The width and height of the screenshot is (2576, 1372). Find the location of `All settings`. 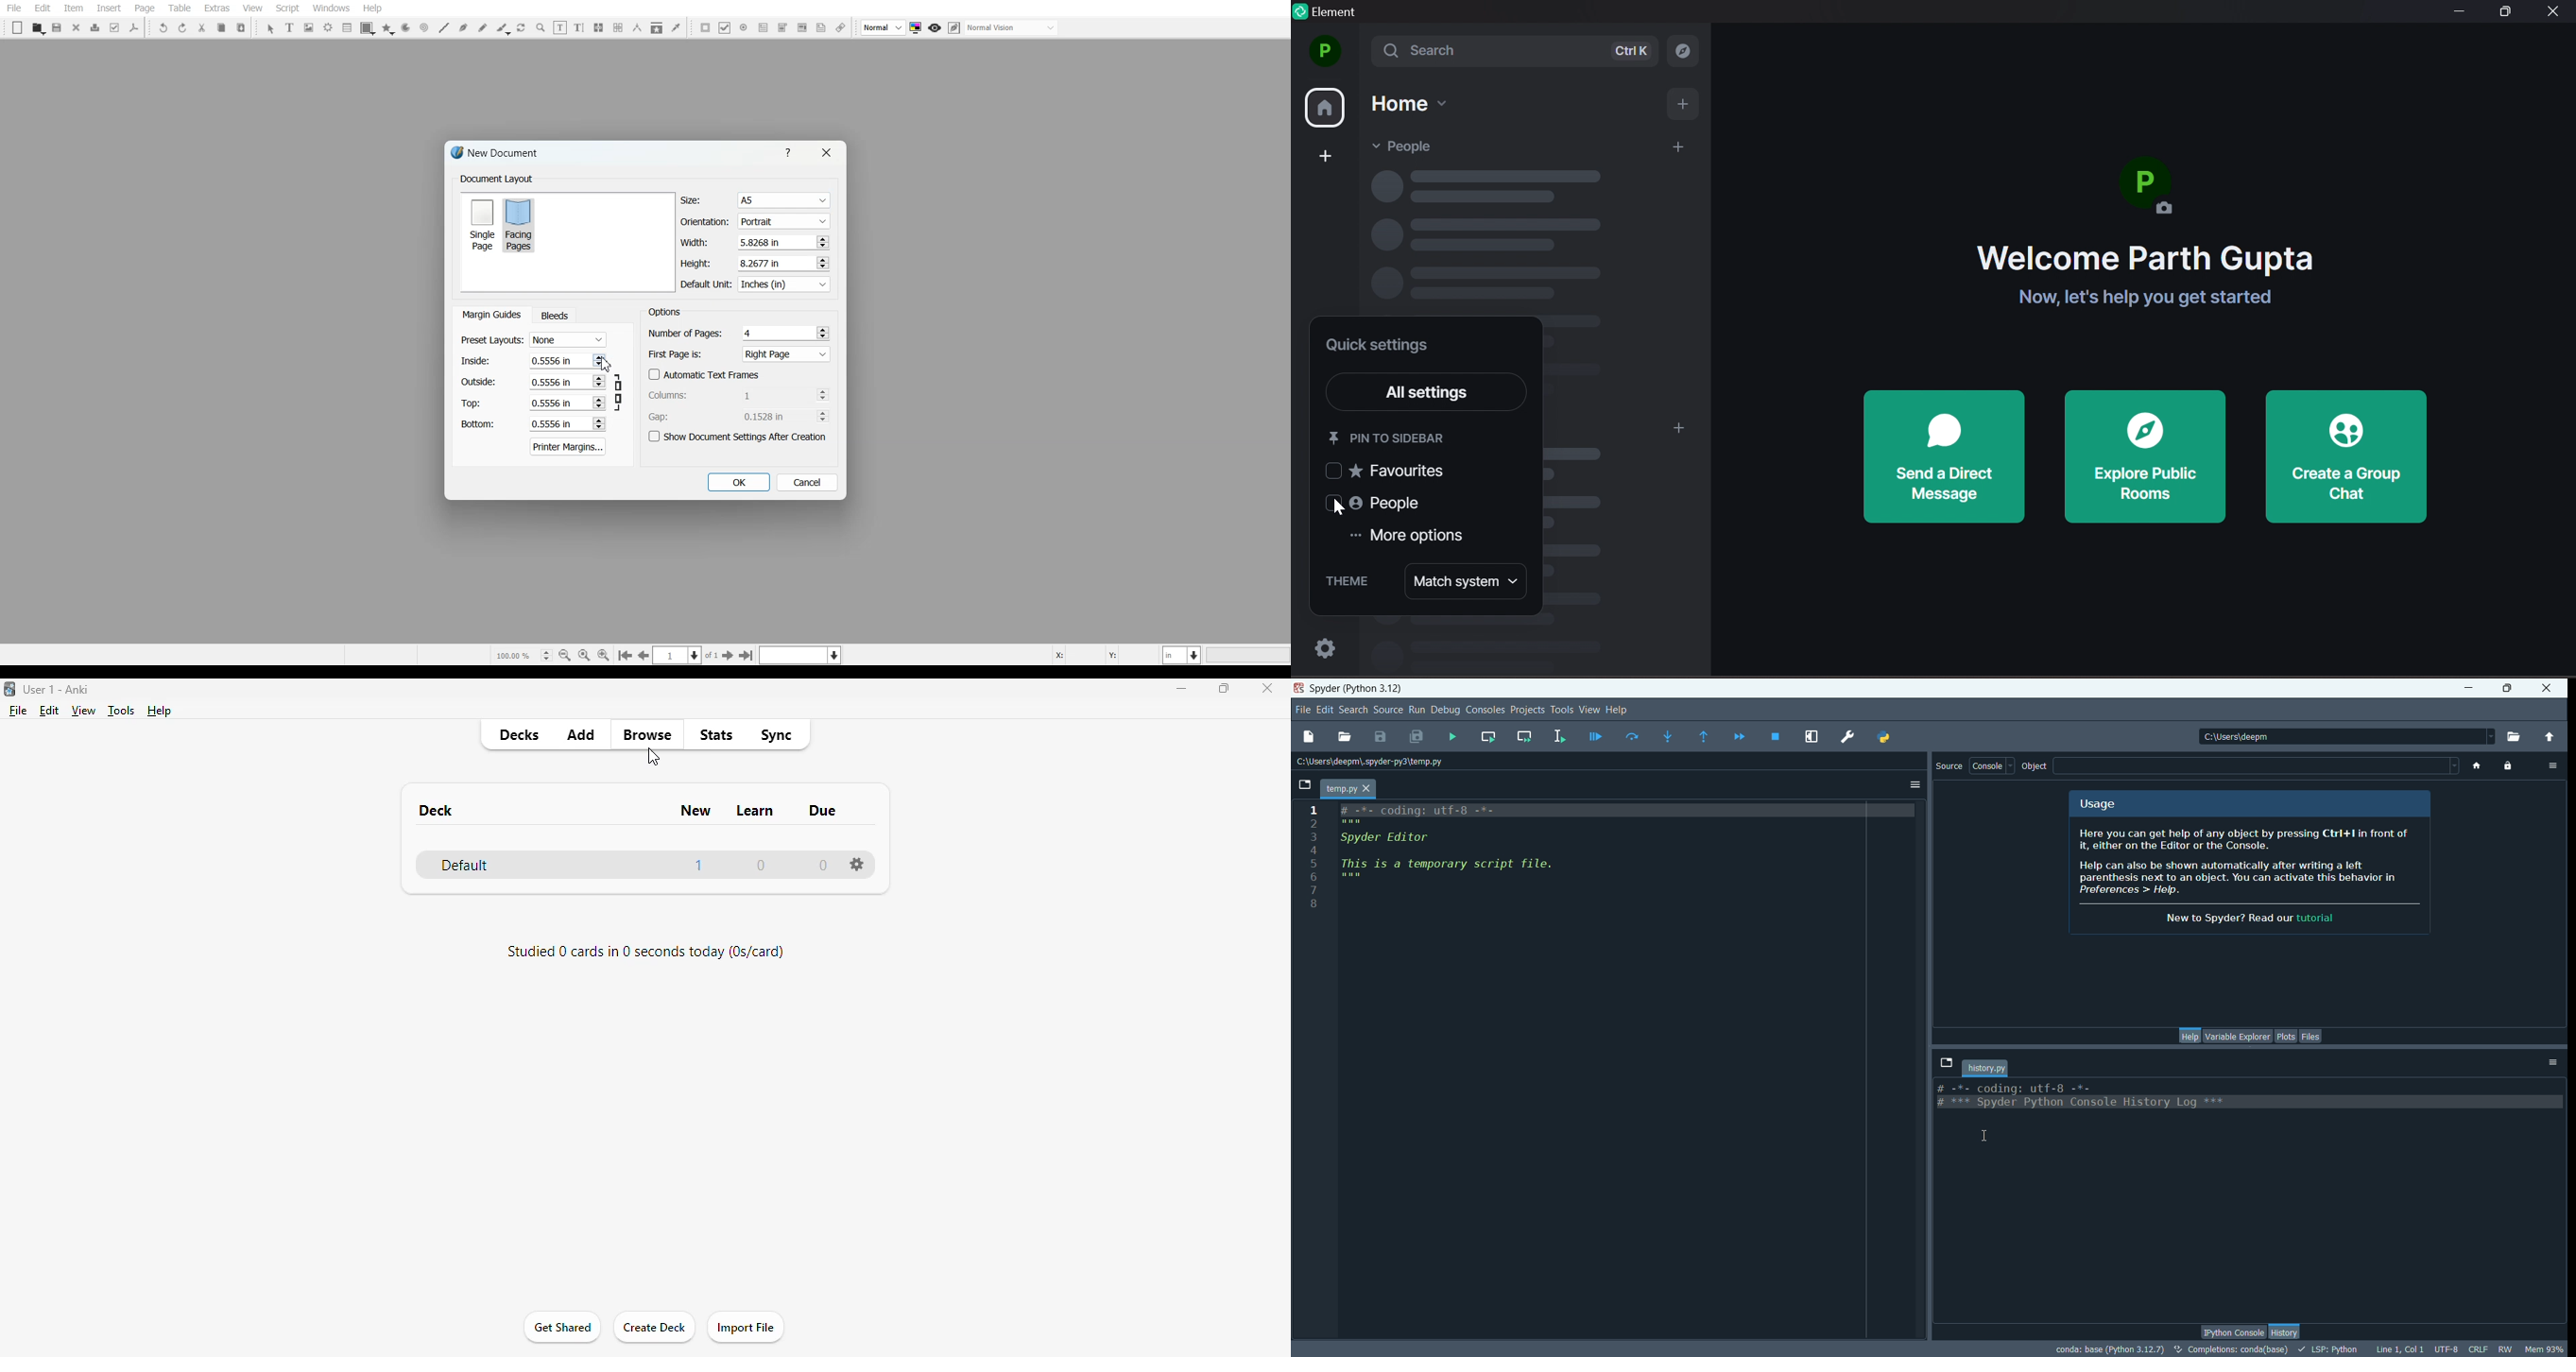

All settings is located at coordinates (1445, 394).